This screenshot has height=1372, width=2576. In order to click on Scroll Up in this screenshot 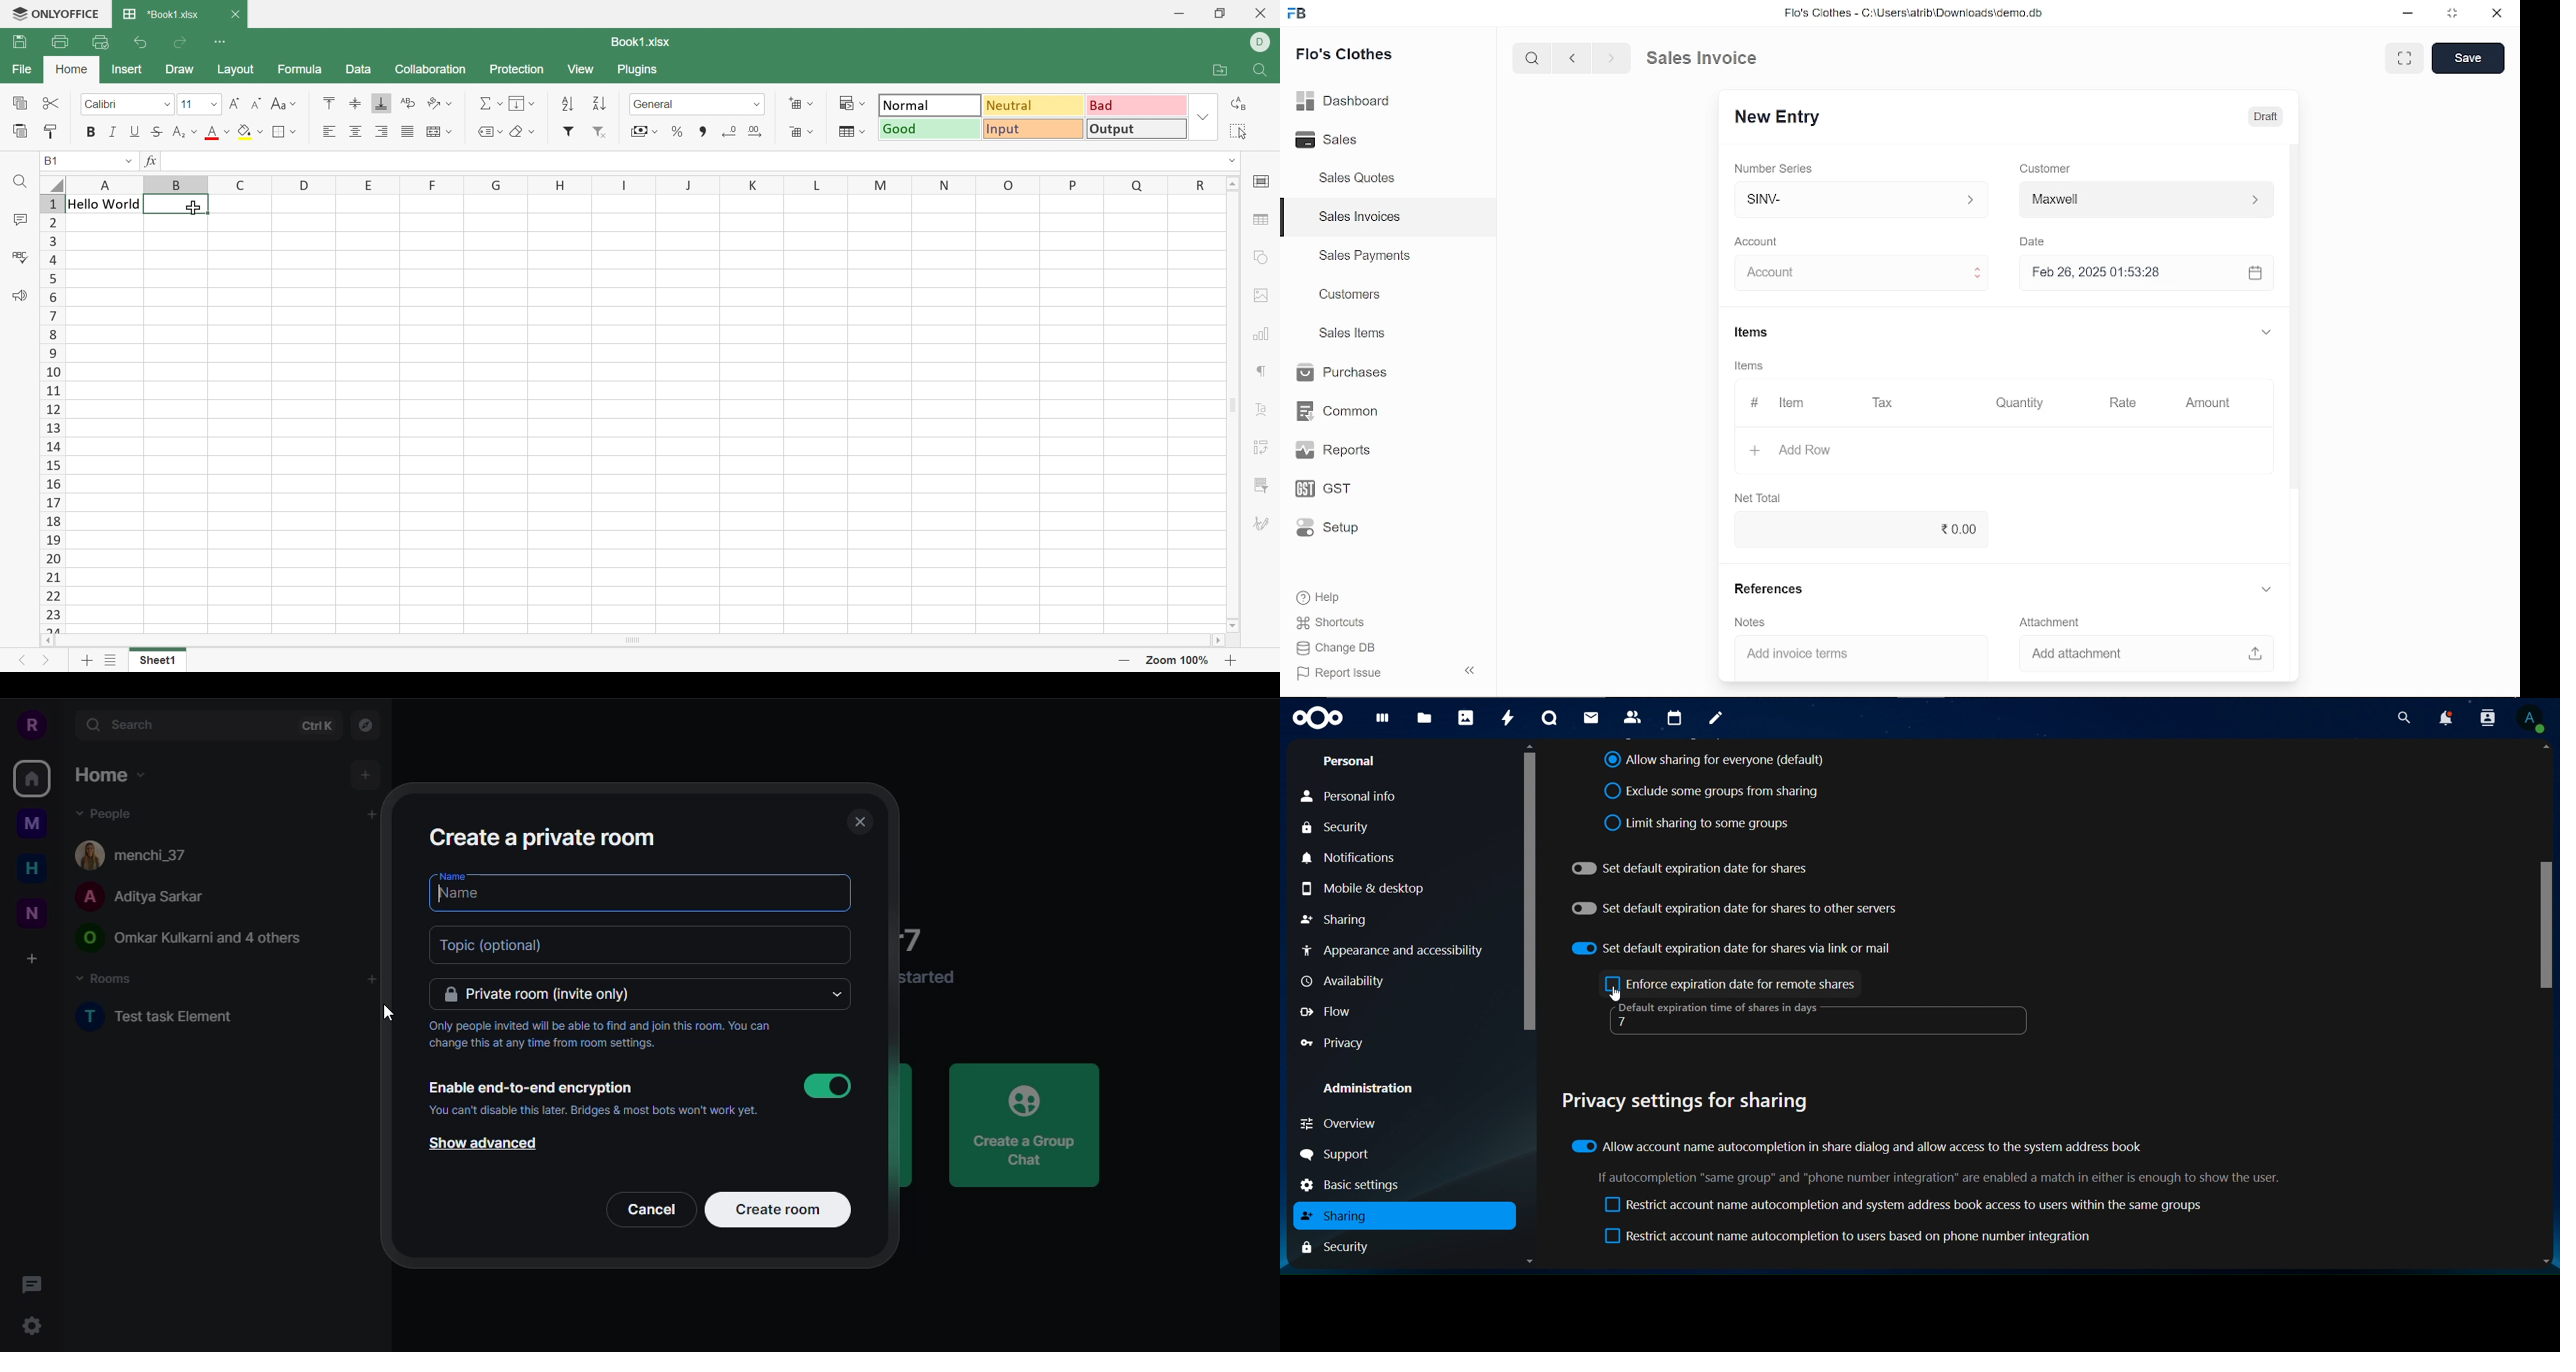, I will do `click(1229, 183)`.